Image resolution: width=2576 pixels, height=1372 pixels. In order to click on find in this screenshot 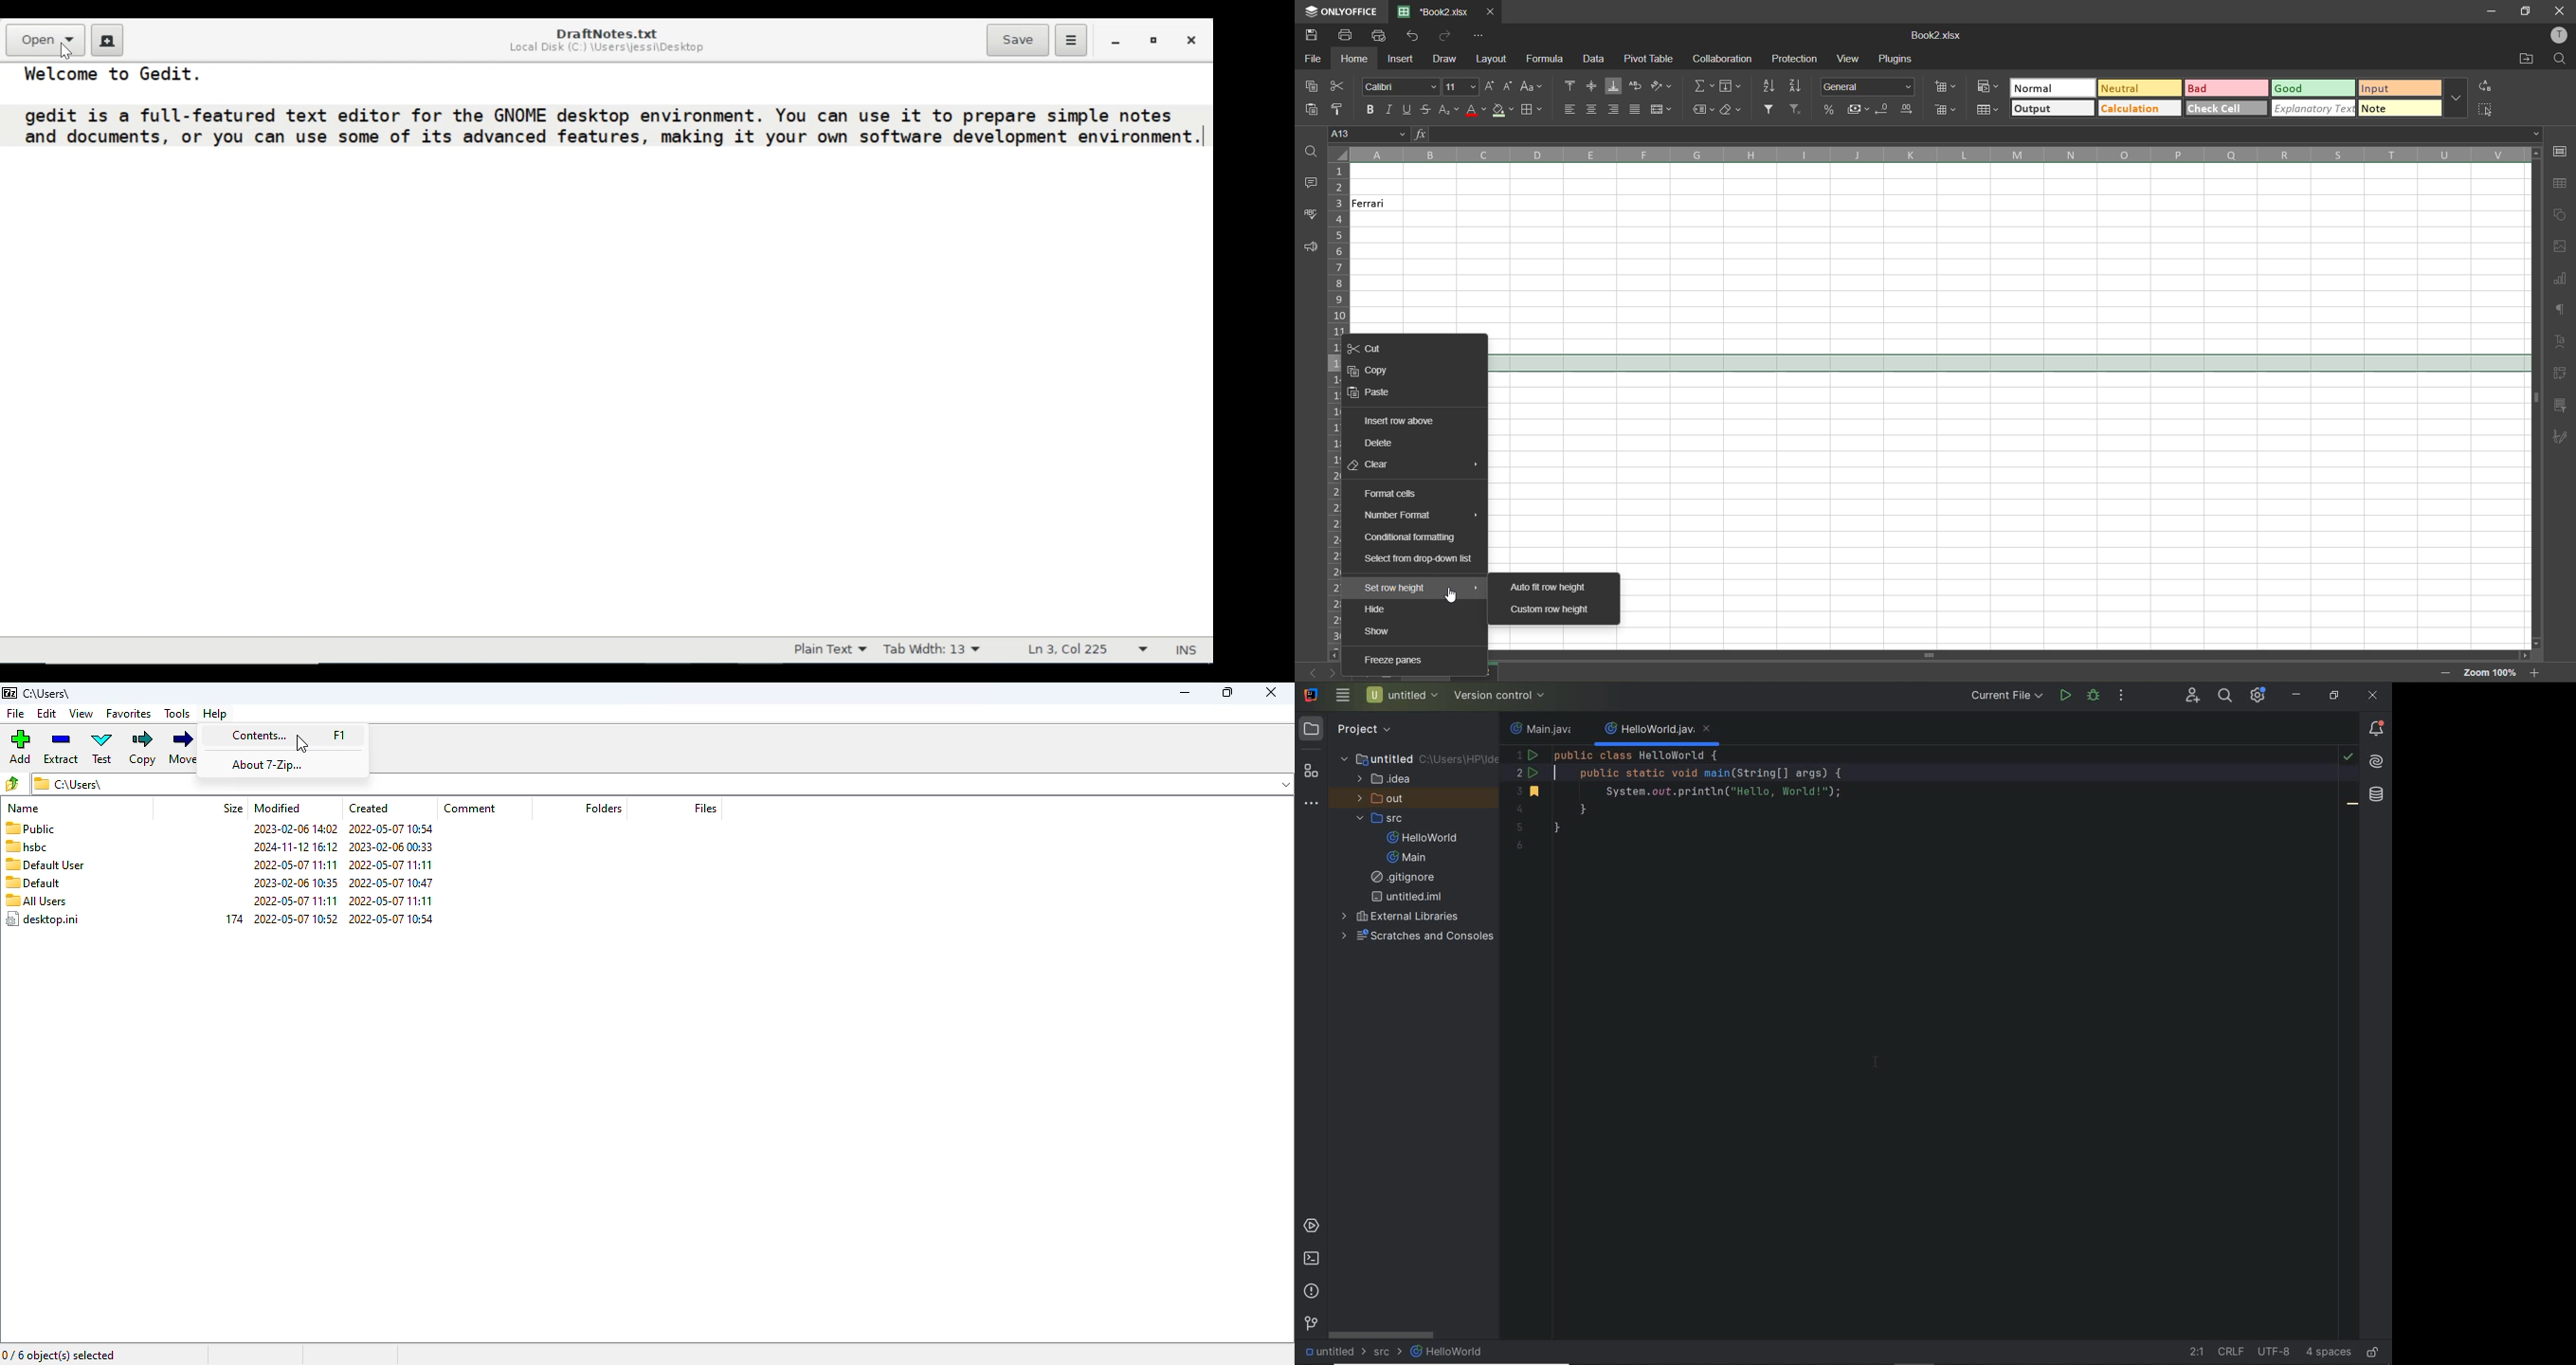, I will do `click(1307, 151)`.